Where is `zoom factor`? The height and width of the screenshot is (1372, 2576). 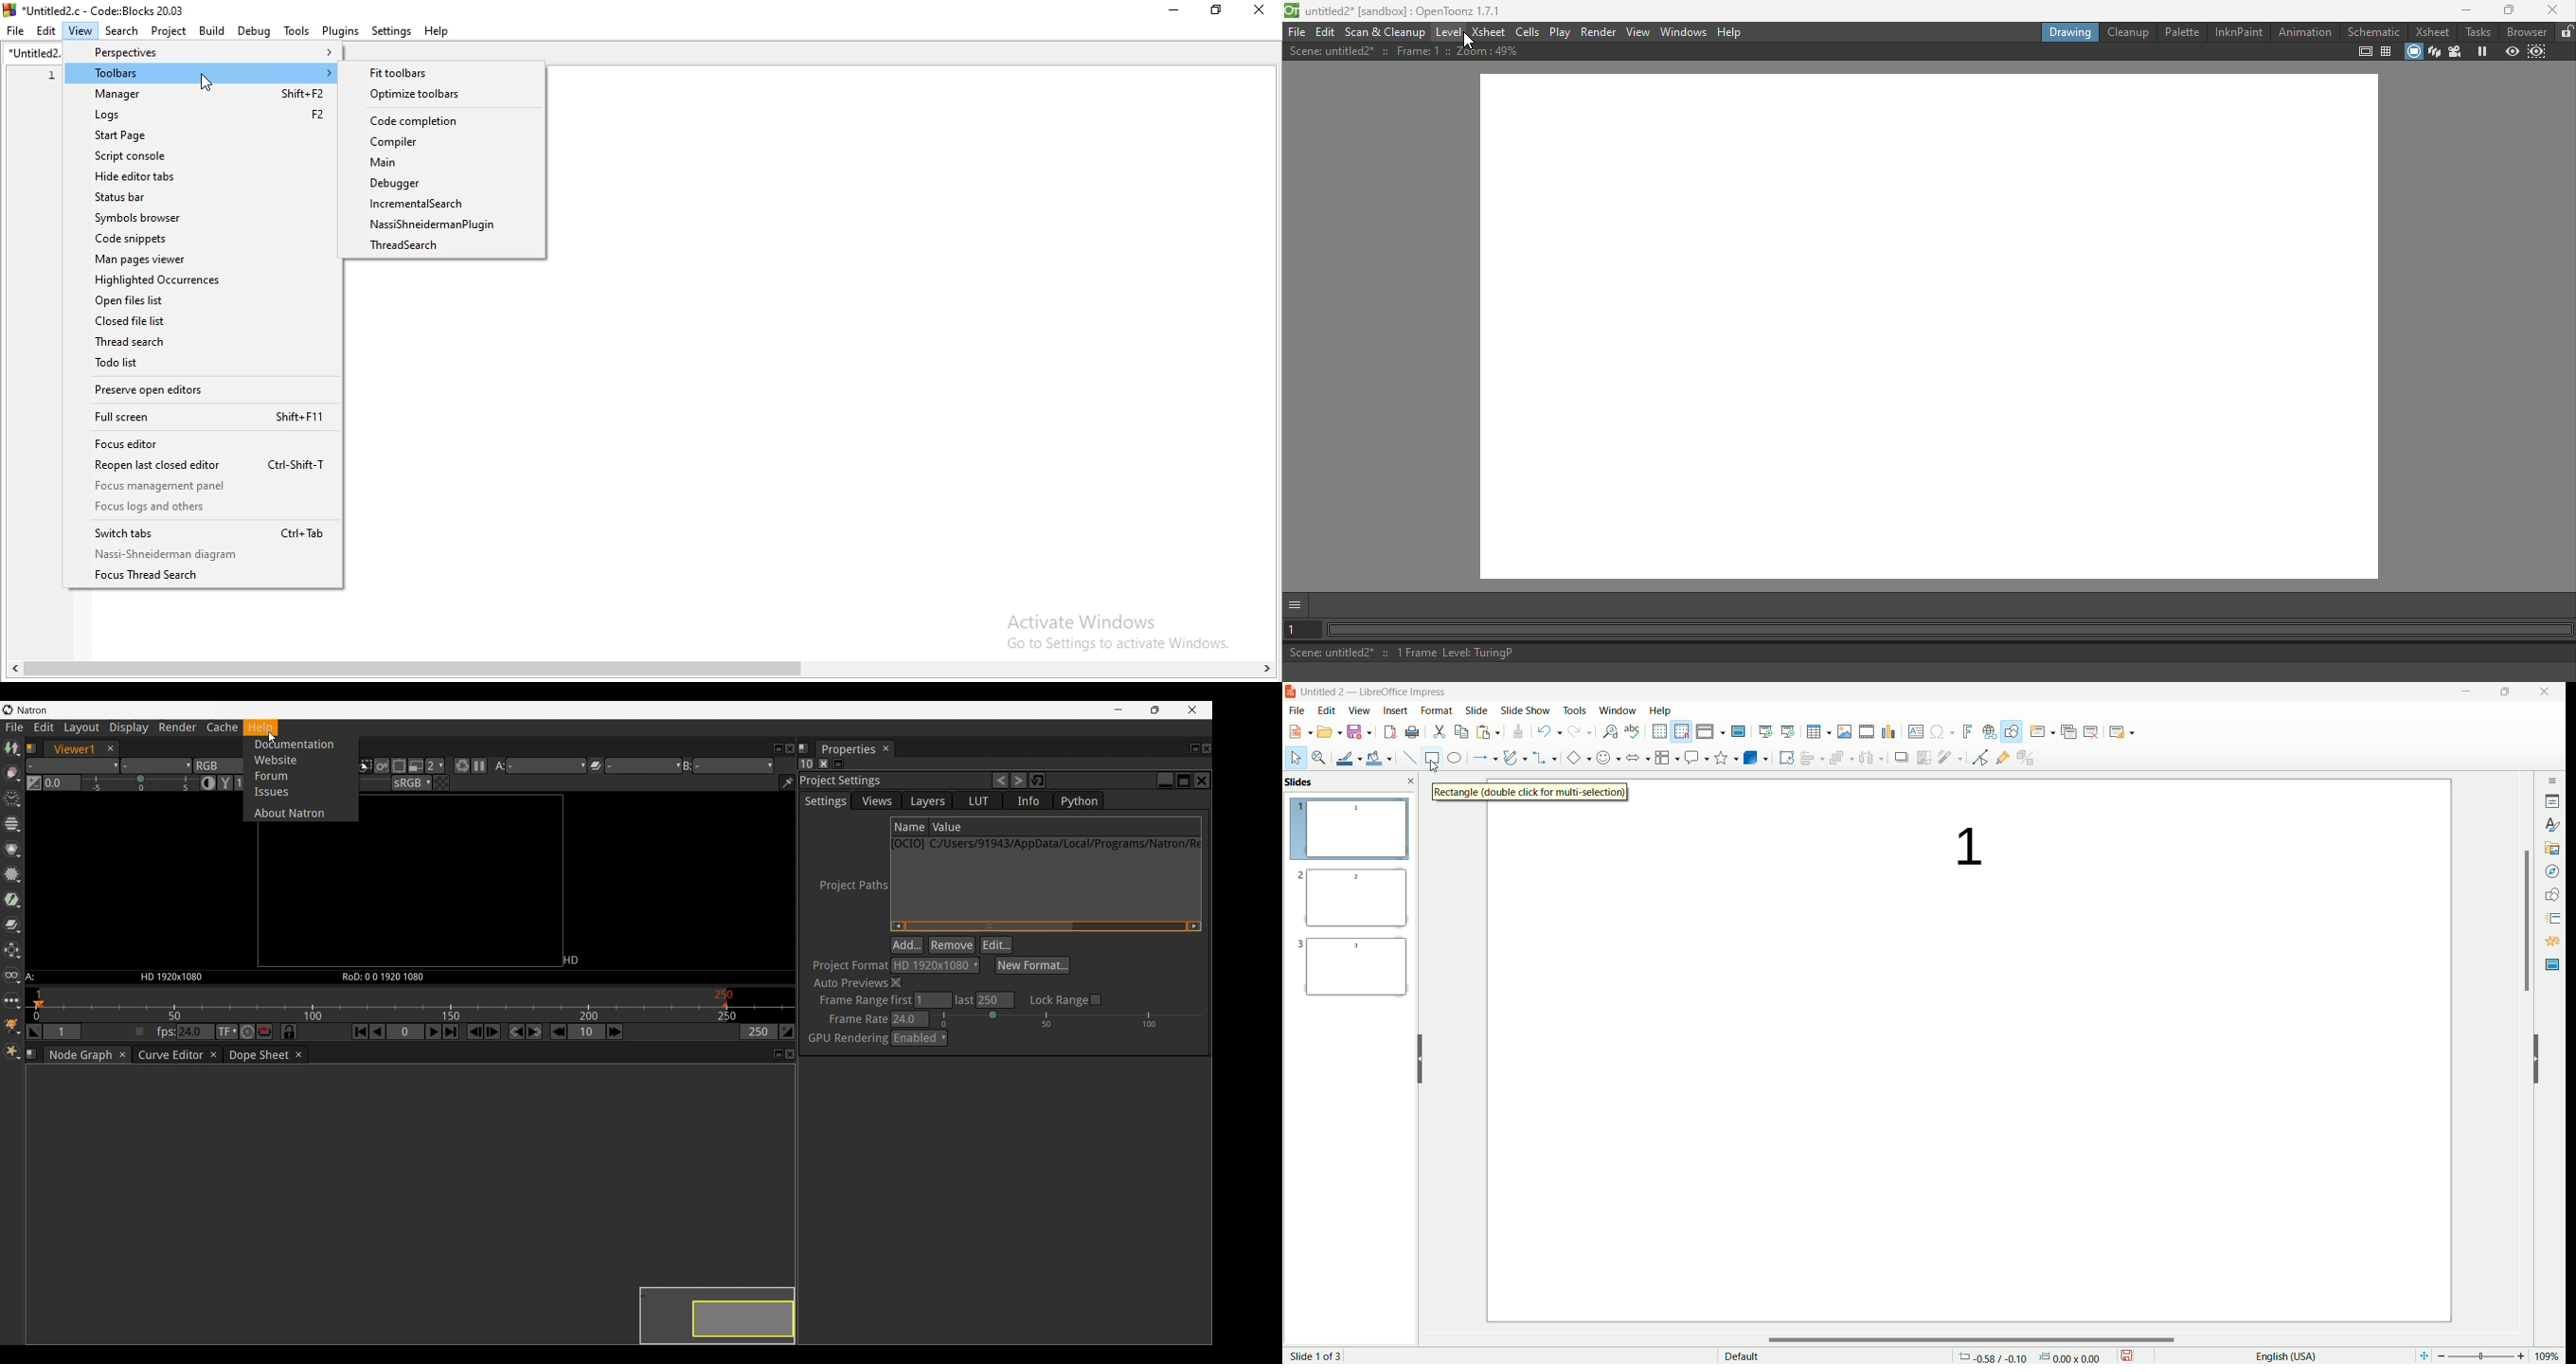
zoom factor is located at coordinates (2488, 1356).